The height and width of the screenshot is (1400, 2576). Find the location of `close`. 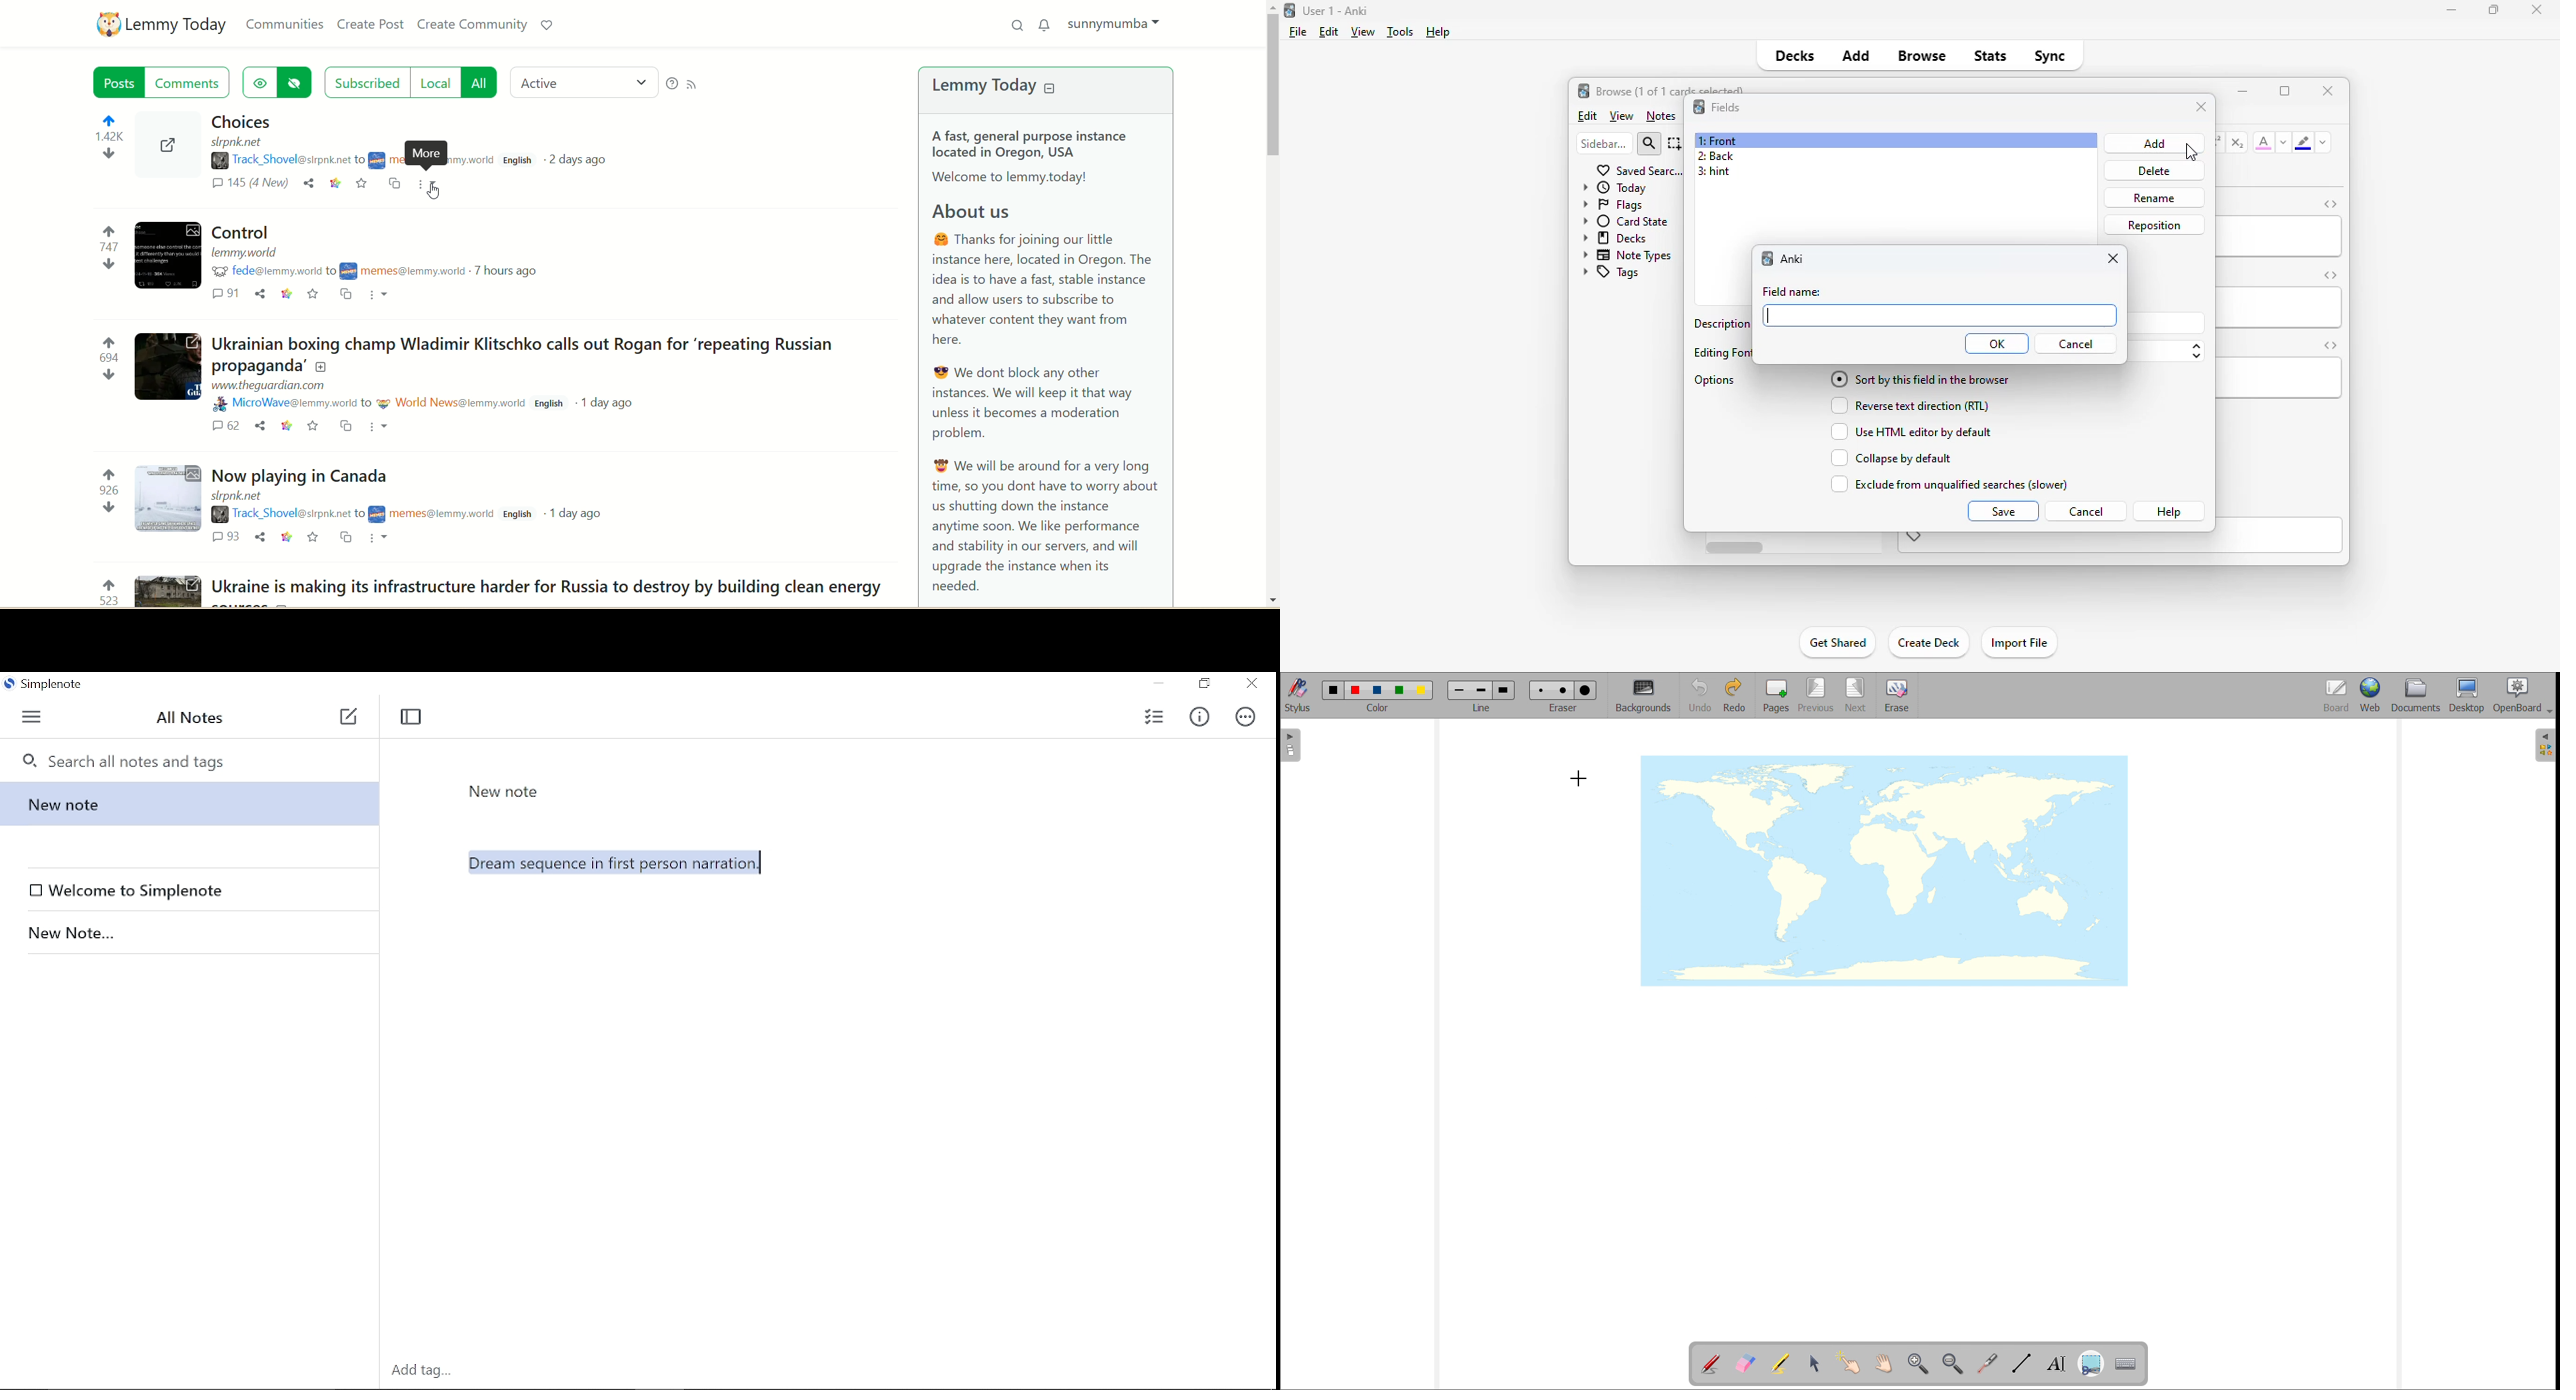

close is located at coordinates (2114, 259).